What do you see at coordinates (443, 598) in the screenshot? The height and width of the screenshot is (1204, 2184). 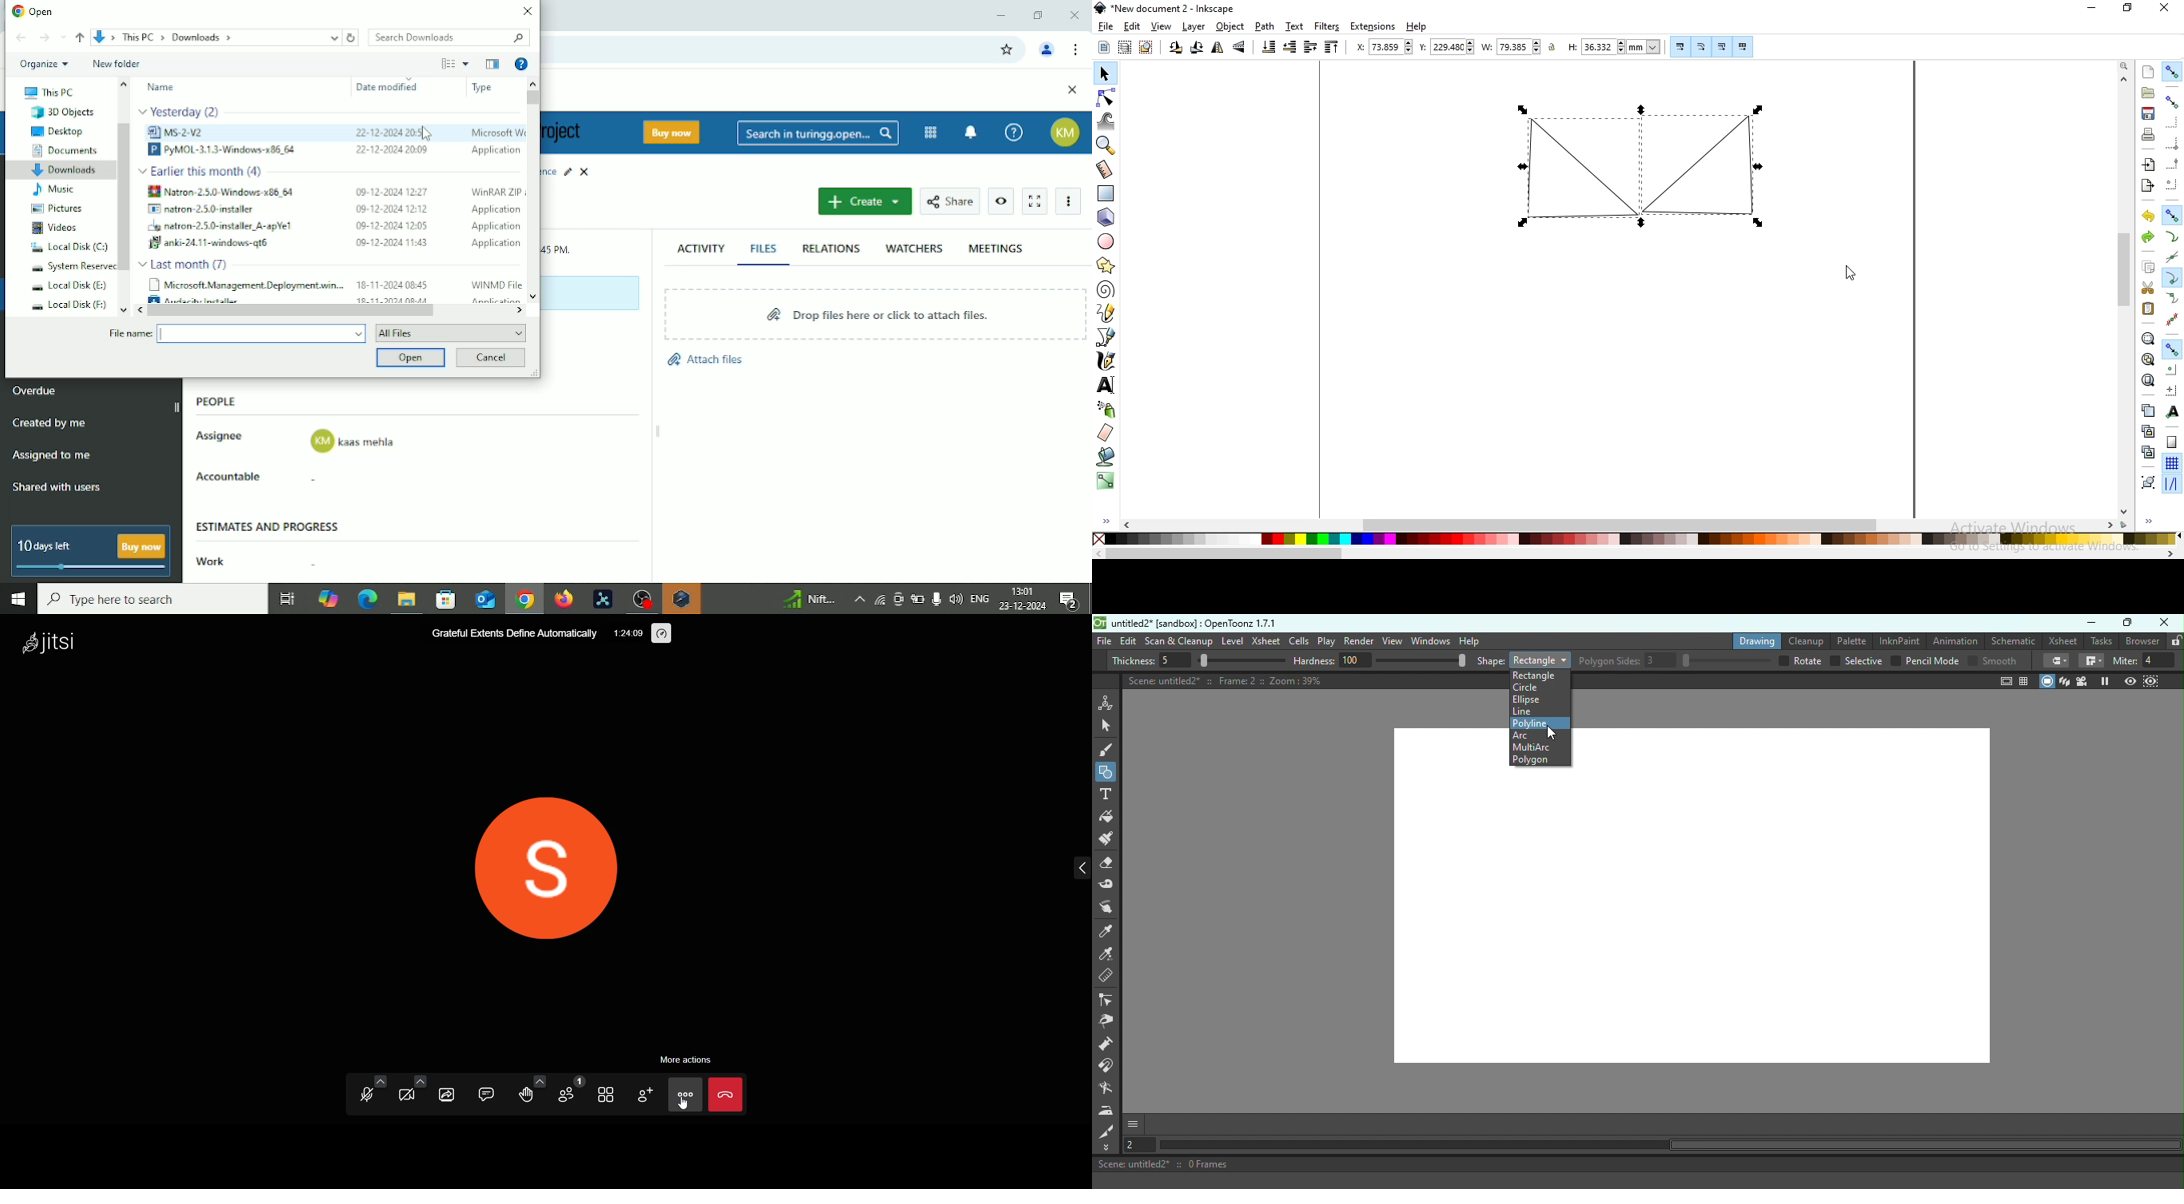 I see `Microsoft store` at bounding box center [443, 598].